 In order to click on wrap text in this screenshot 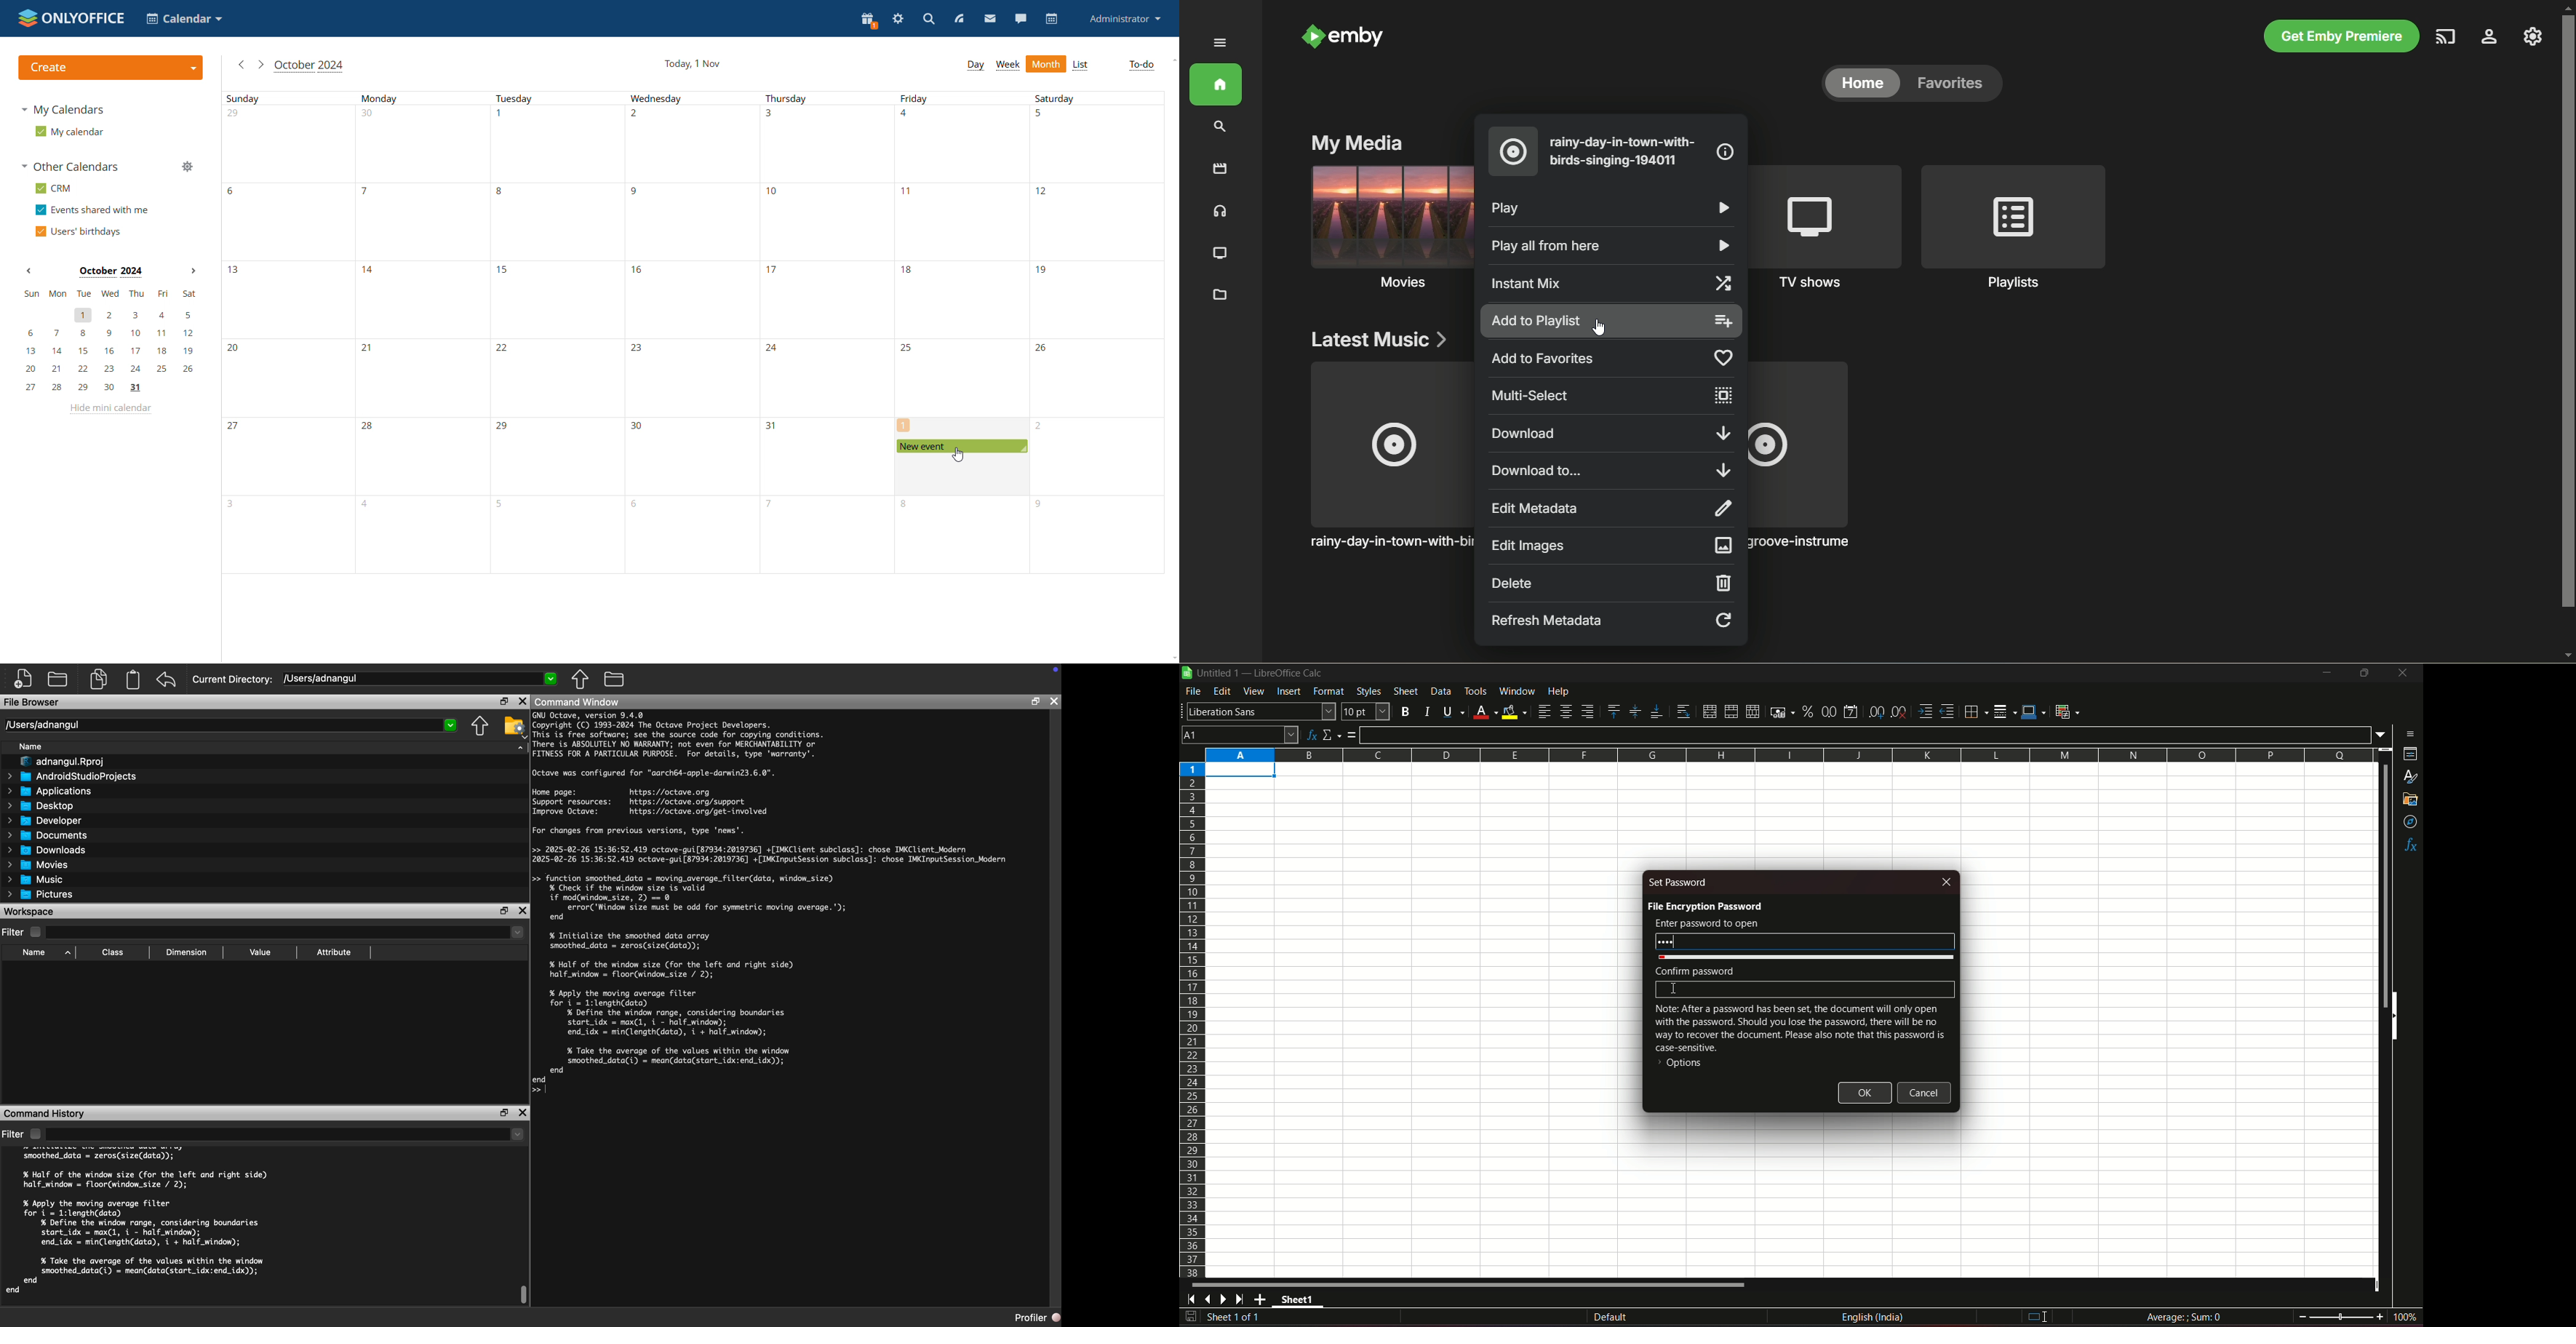, I will do `click(1681, 711)`.